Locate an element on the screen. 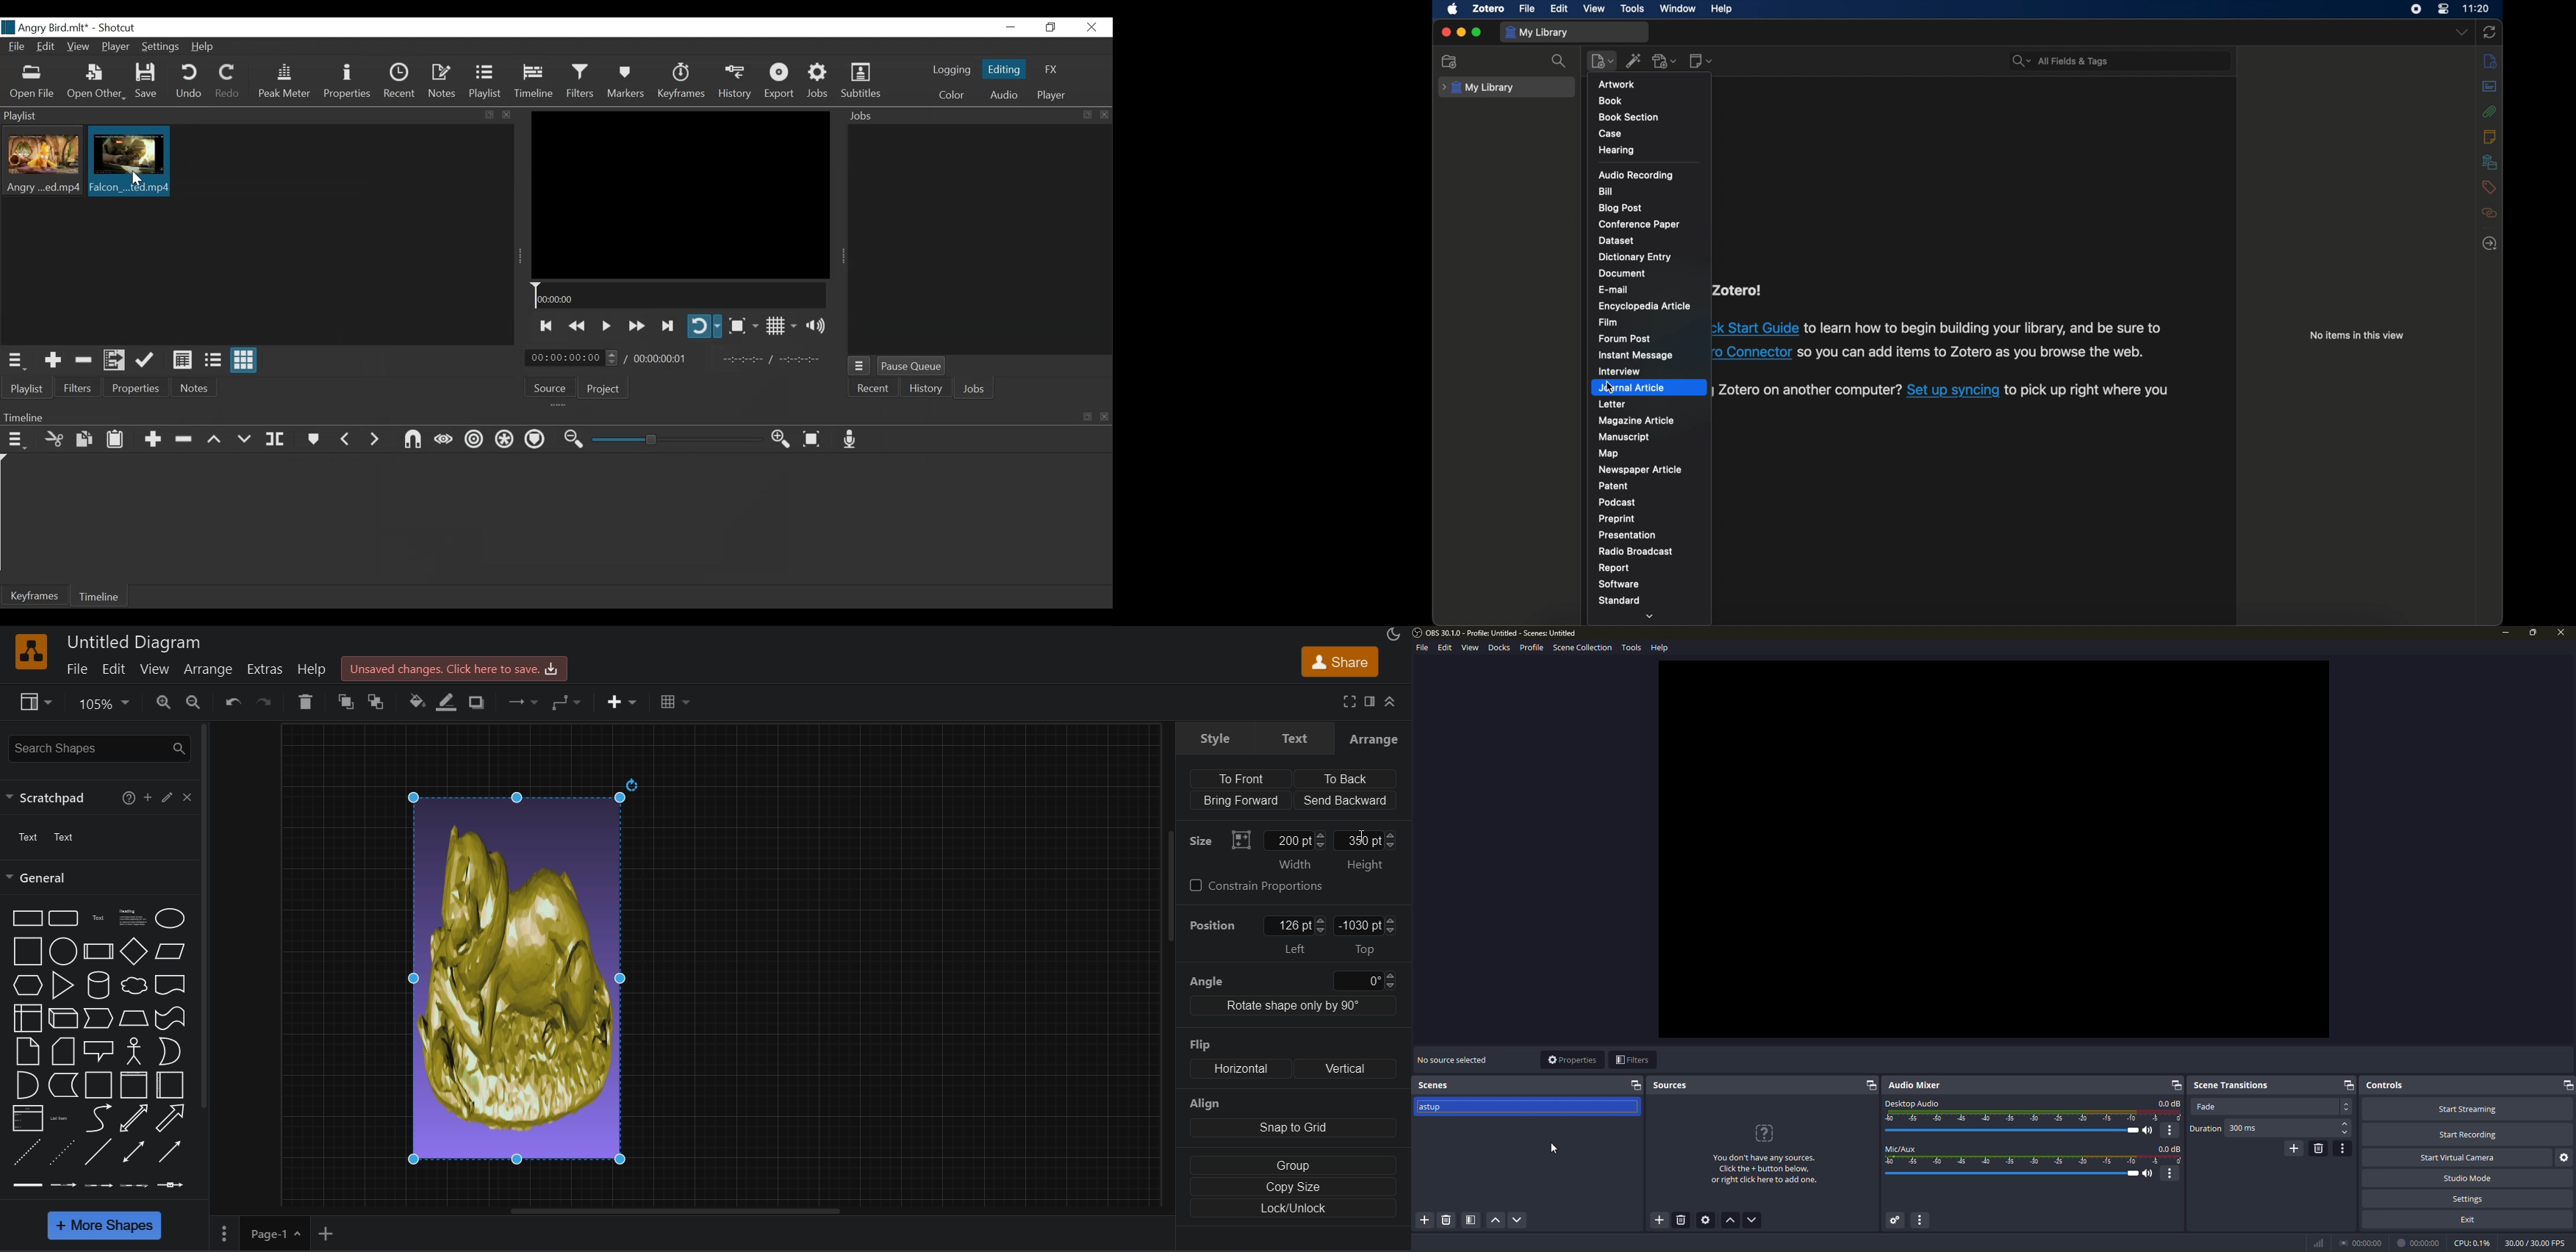  magazine article is located at coordinates (1637, 420).